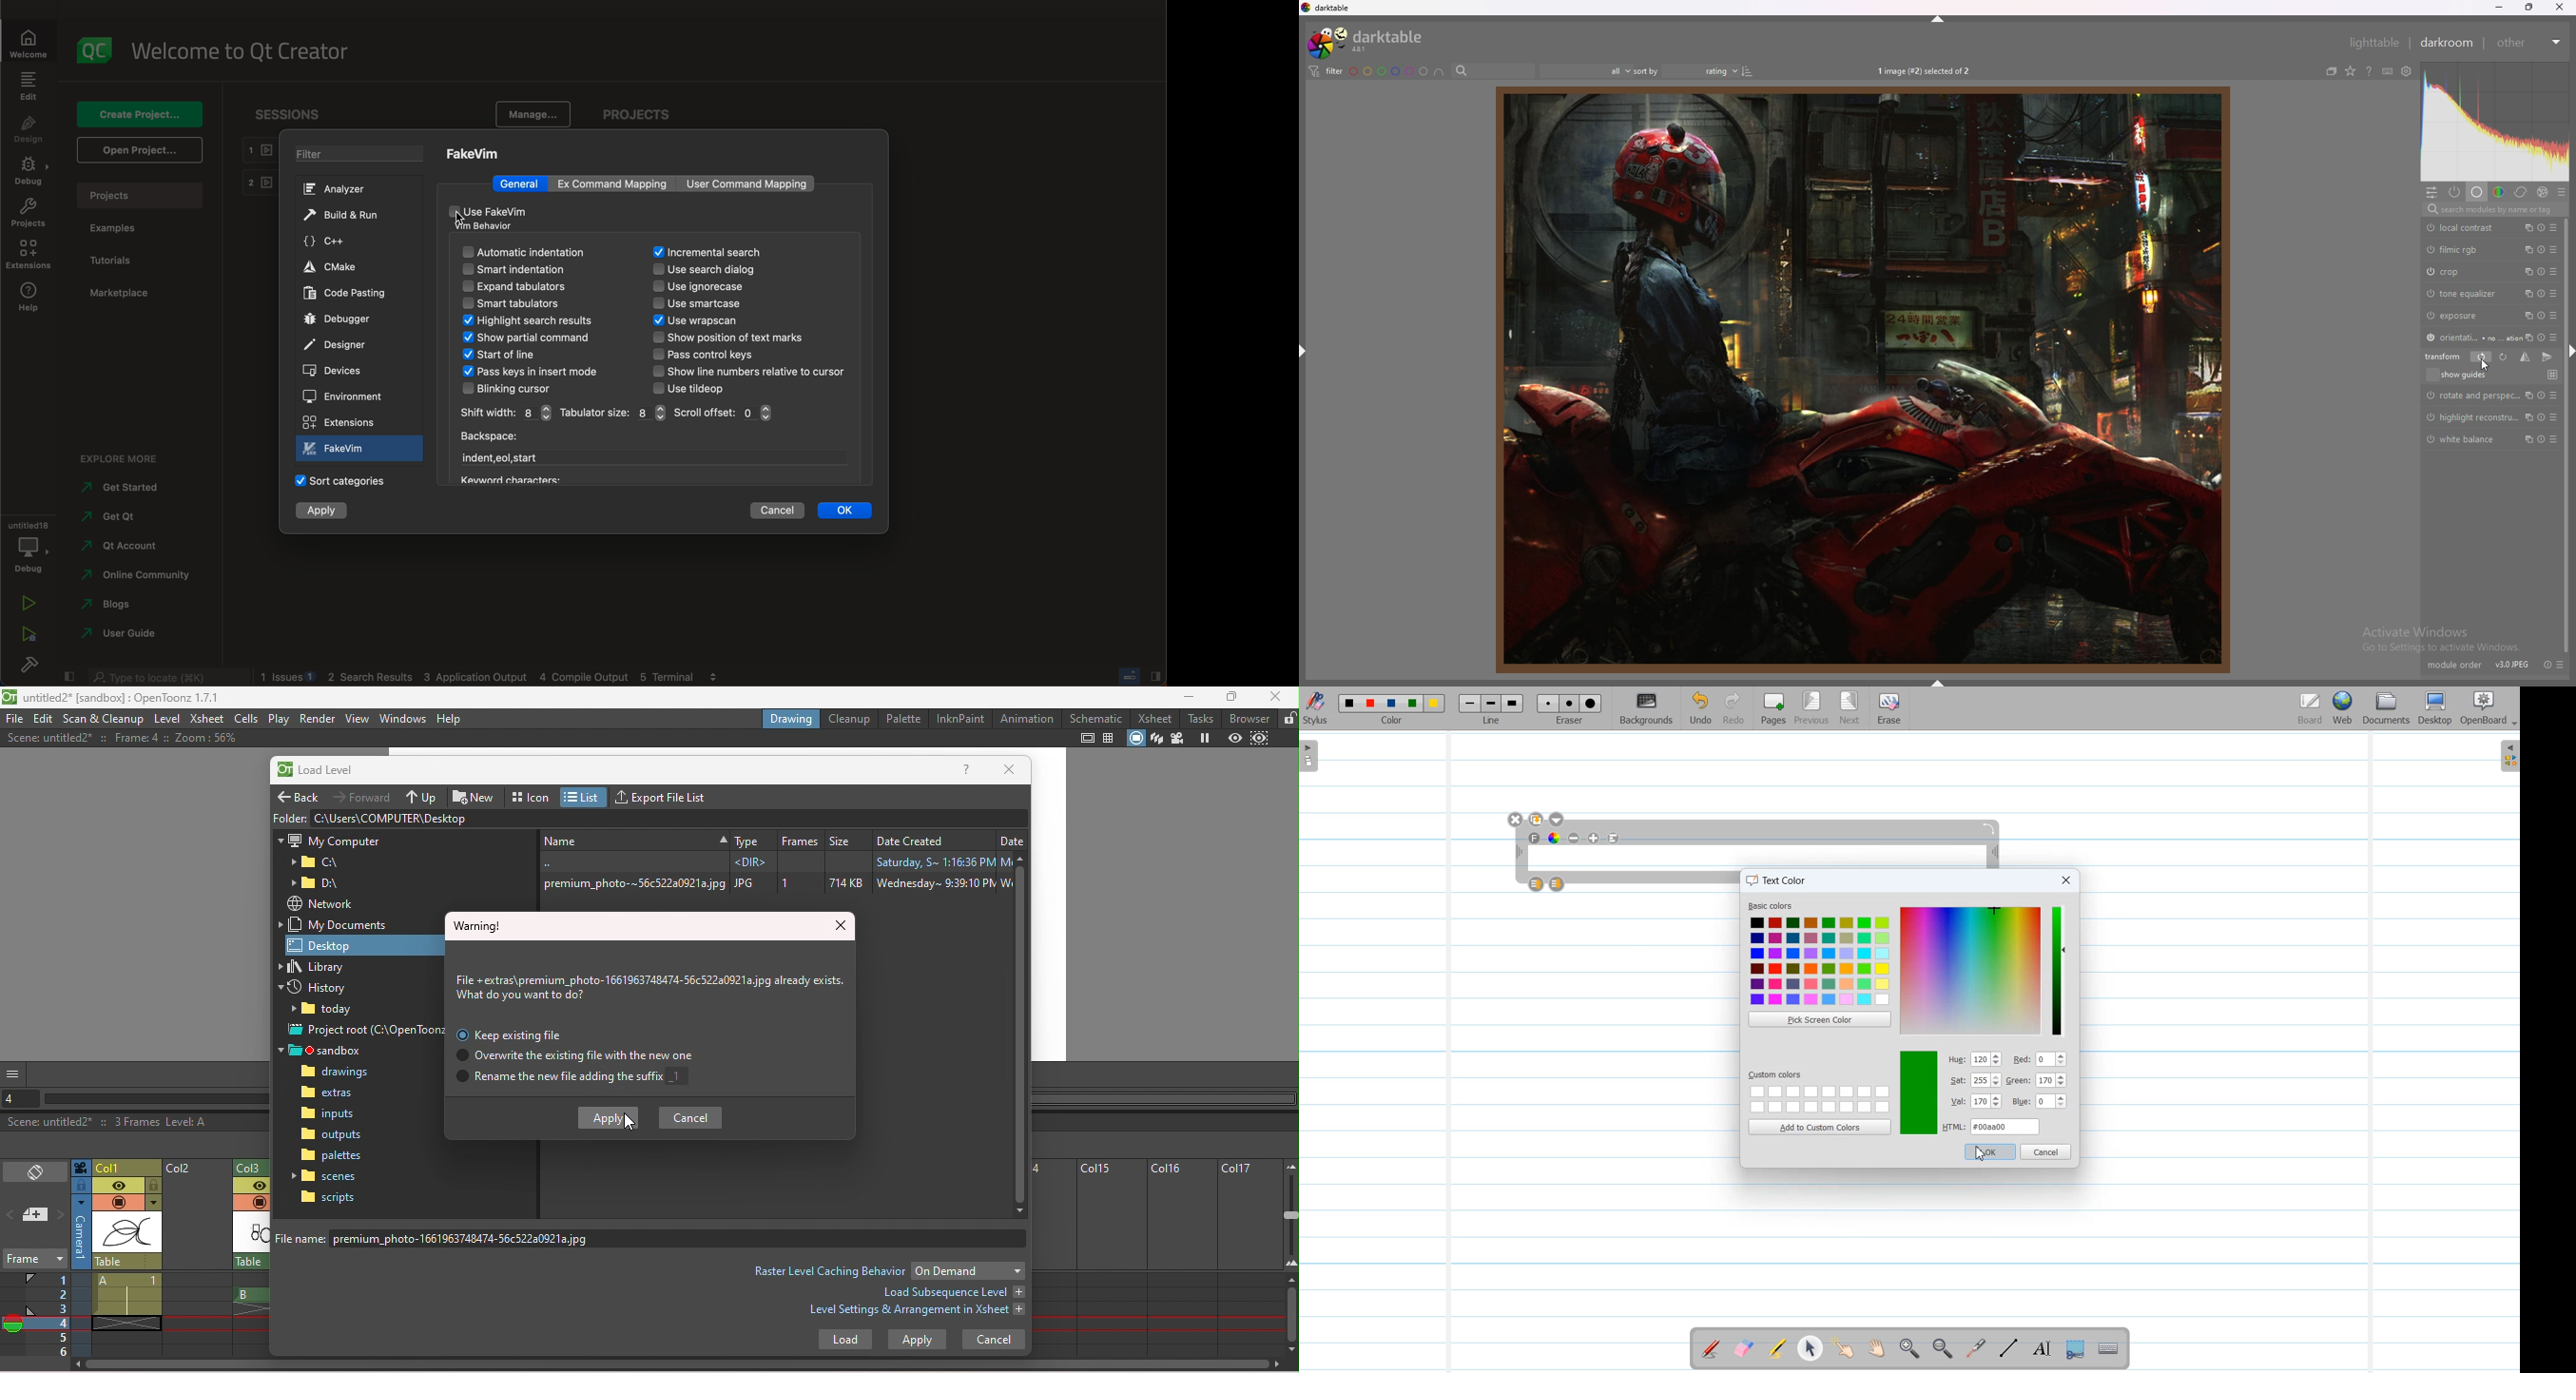  I want to click on images selected, so click(1924, 71).